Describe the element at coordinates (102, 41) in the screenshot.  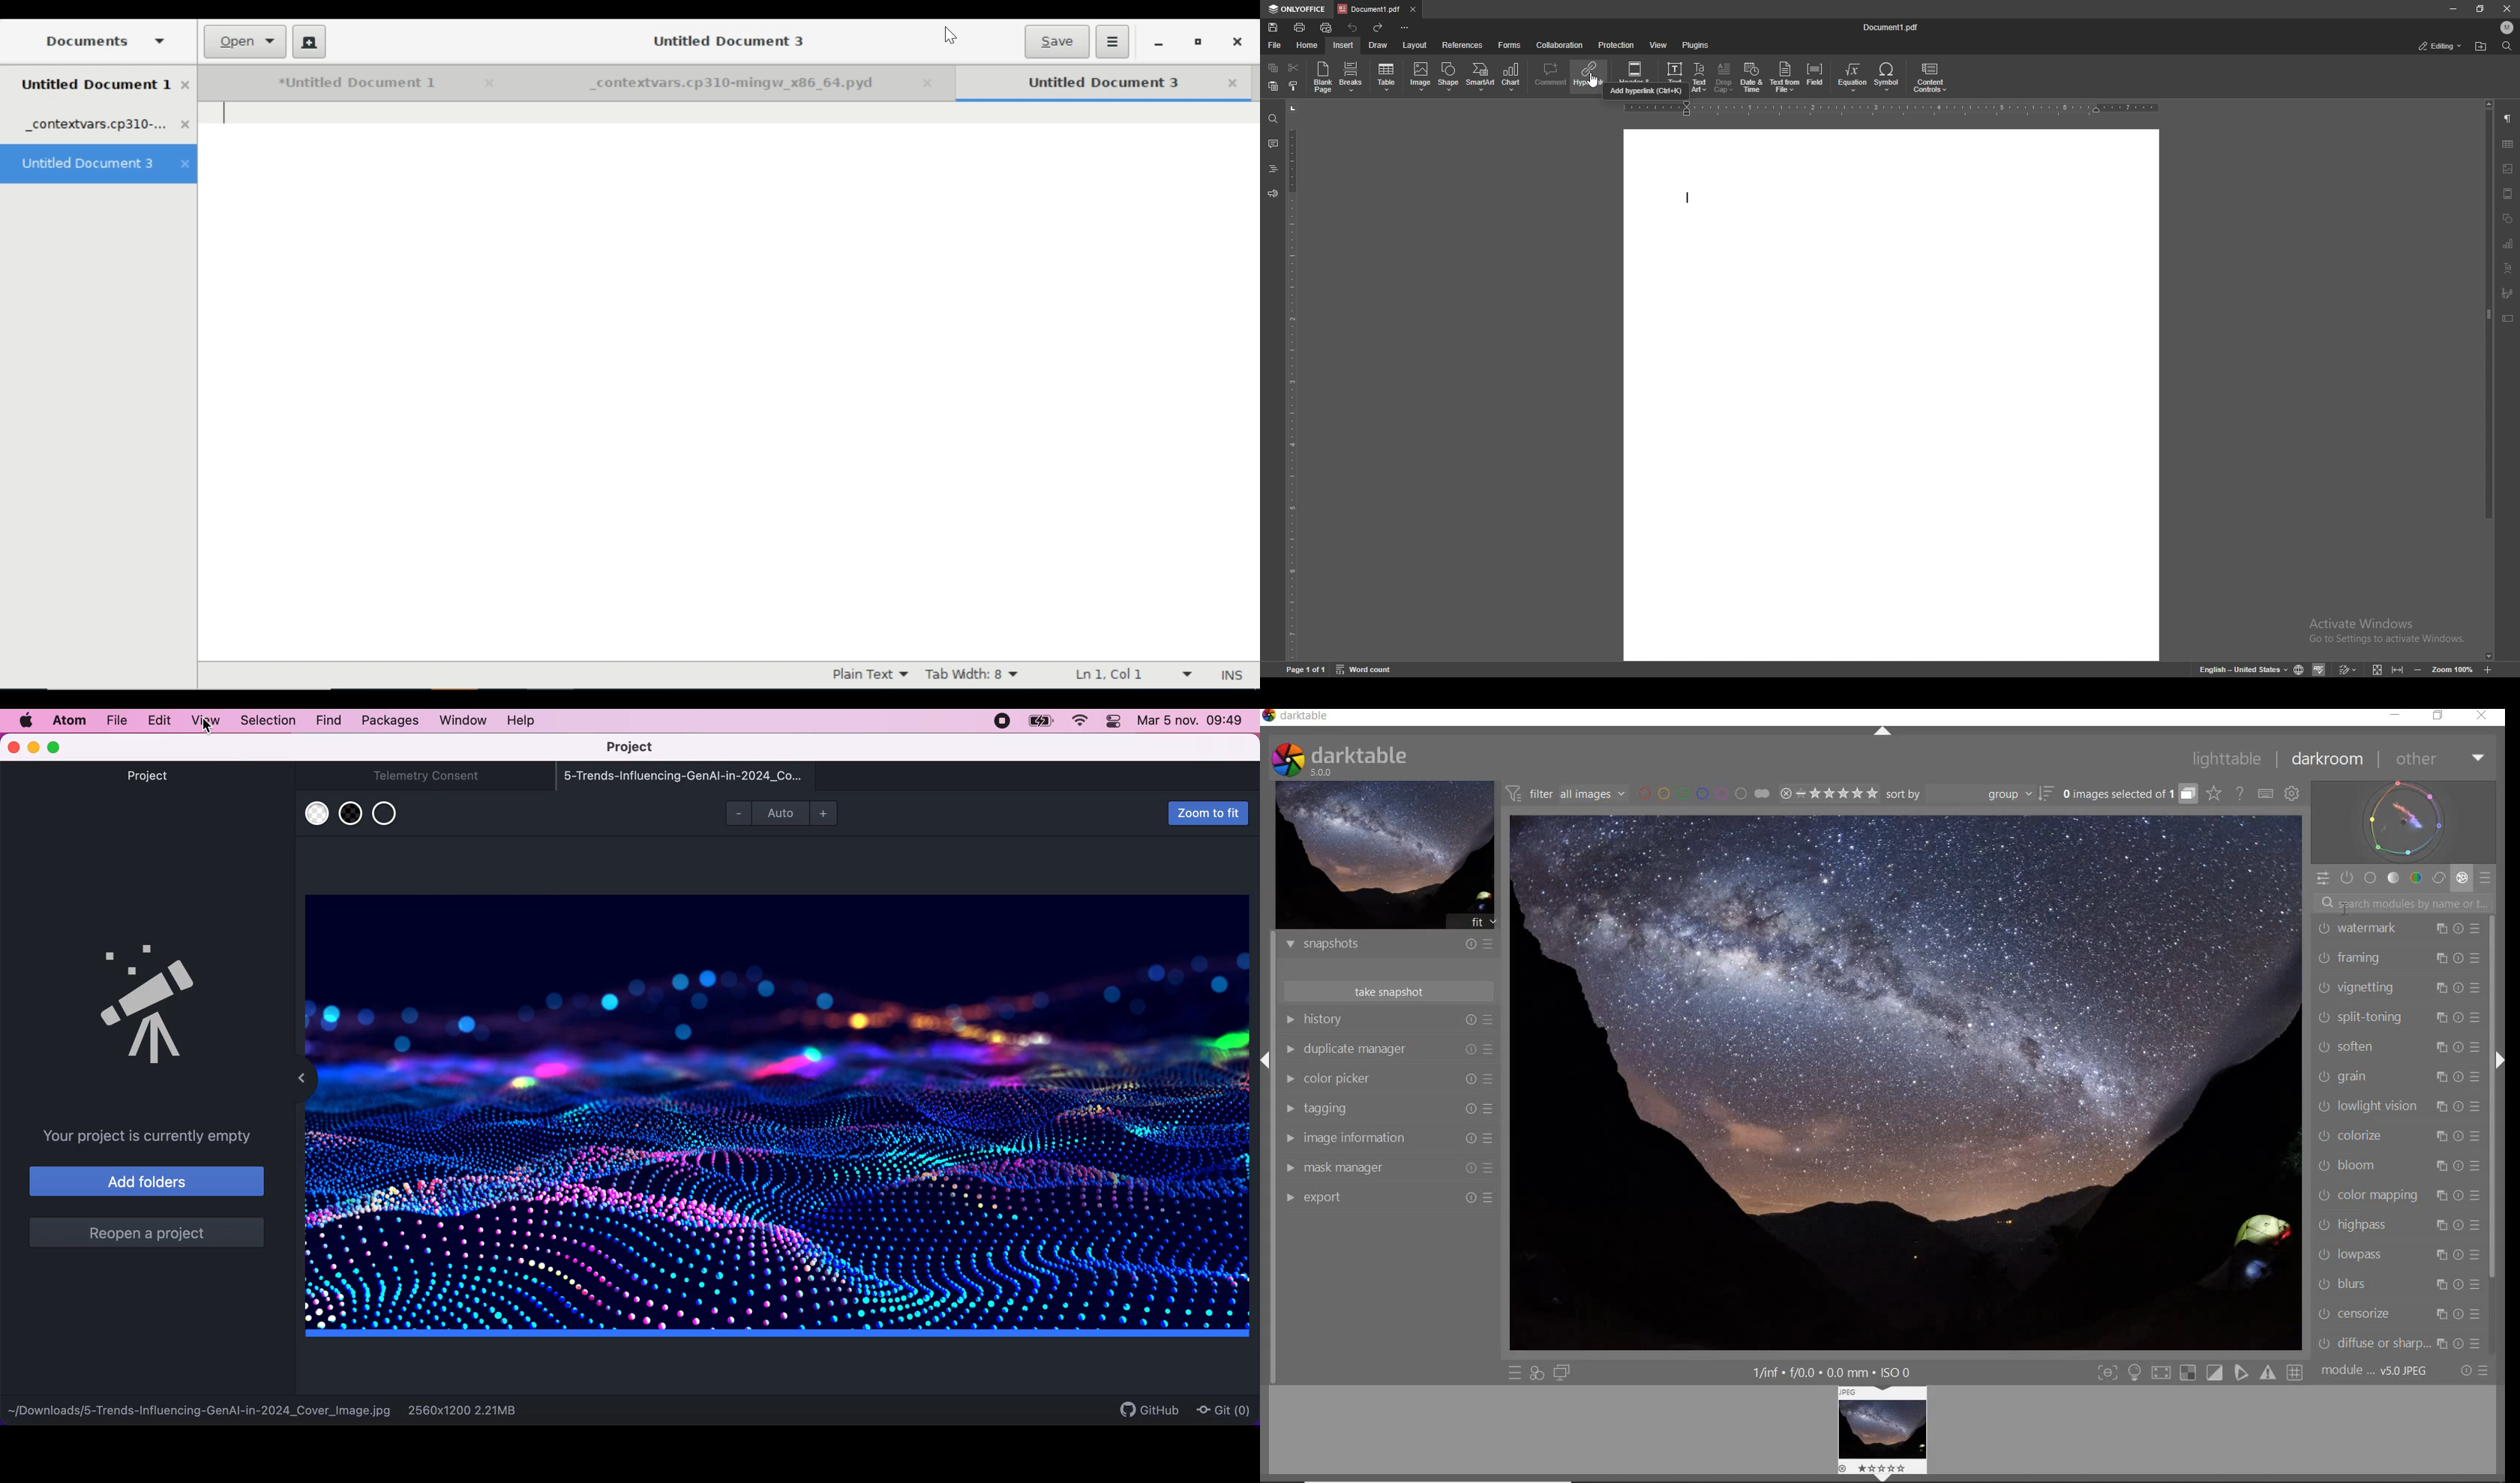
I see `Side Pane` at that location.